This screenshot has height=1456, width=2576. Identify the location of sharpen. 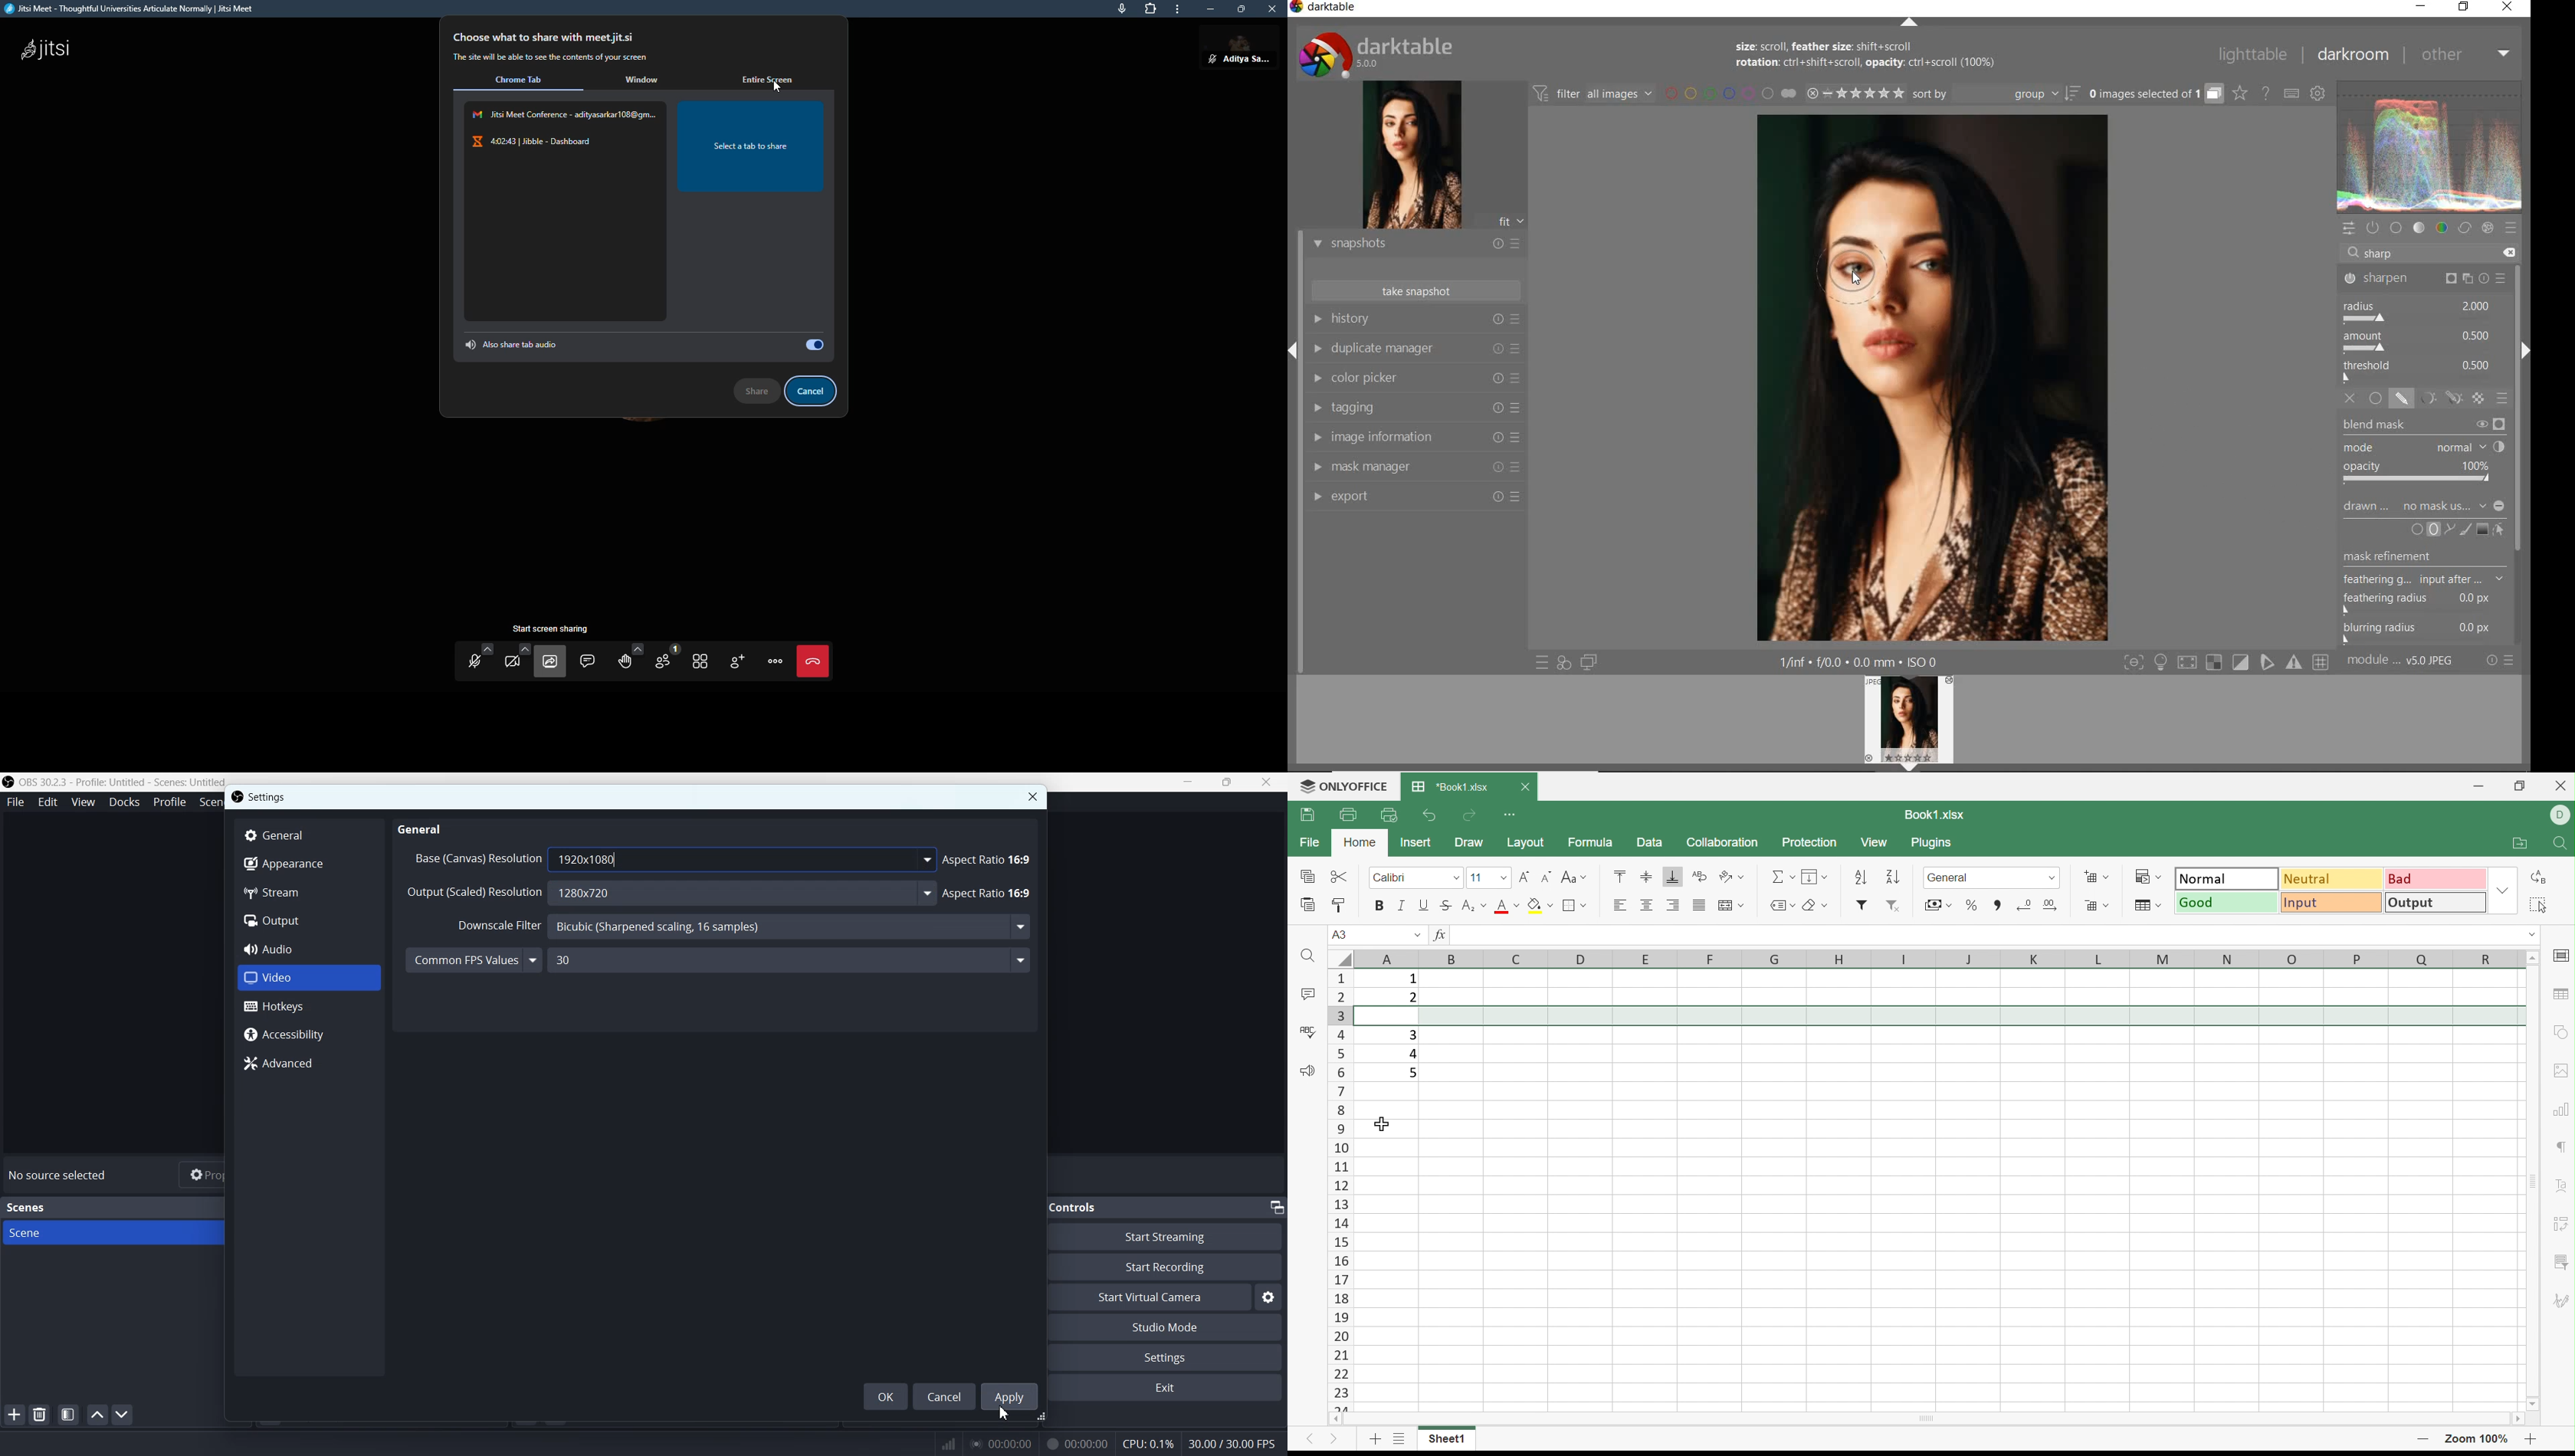
(2425, 277).